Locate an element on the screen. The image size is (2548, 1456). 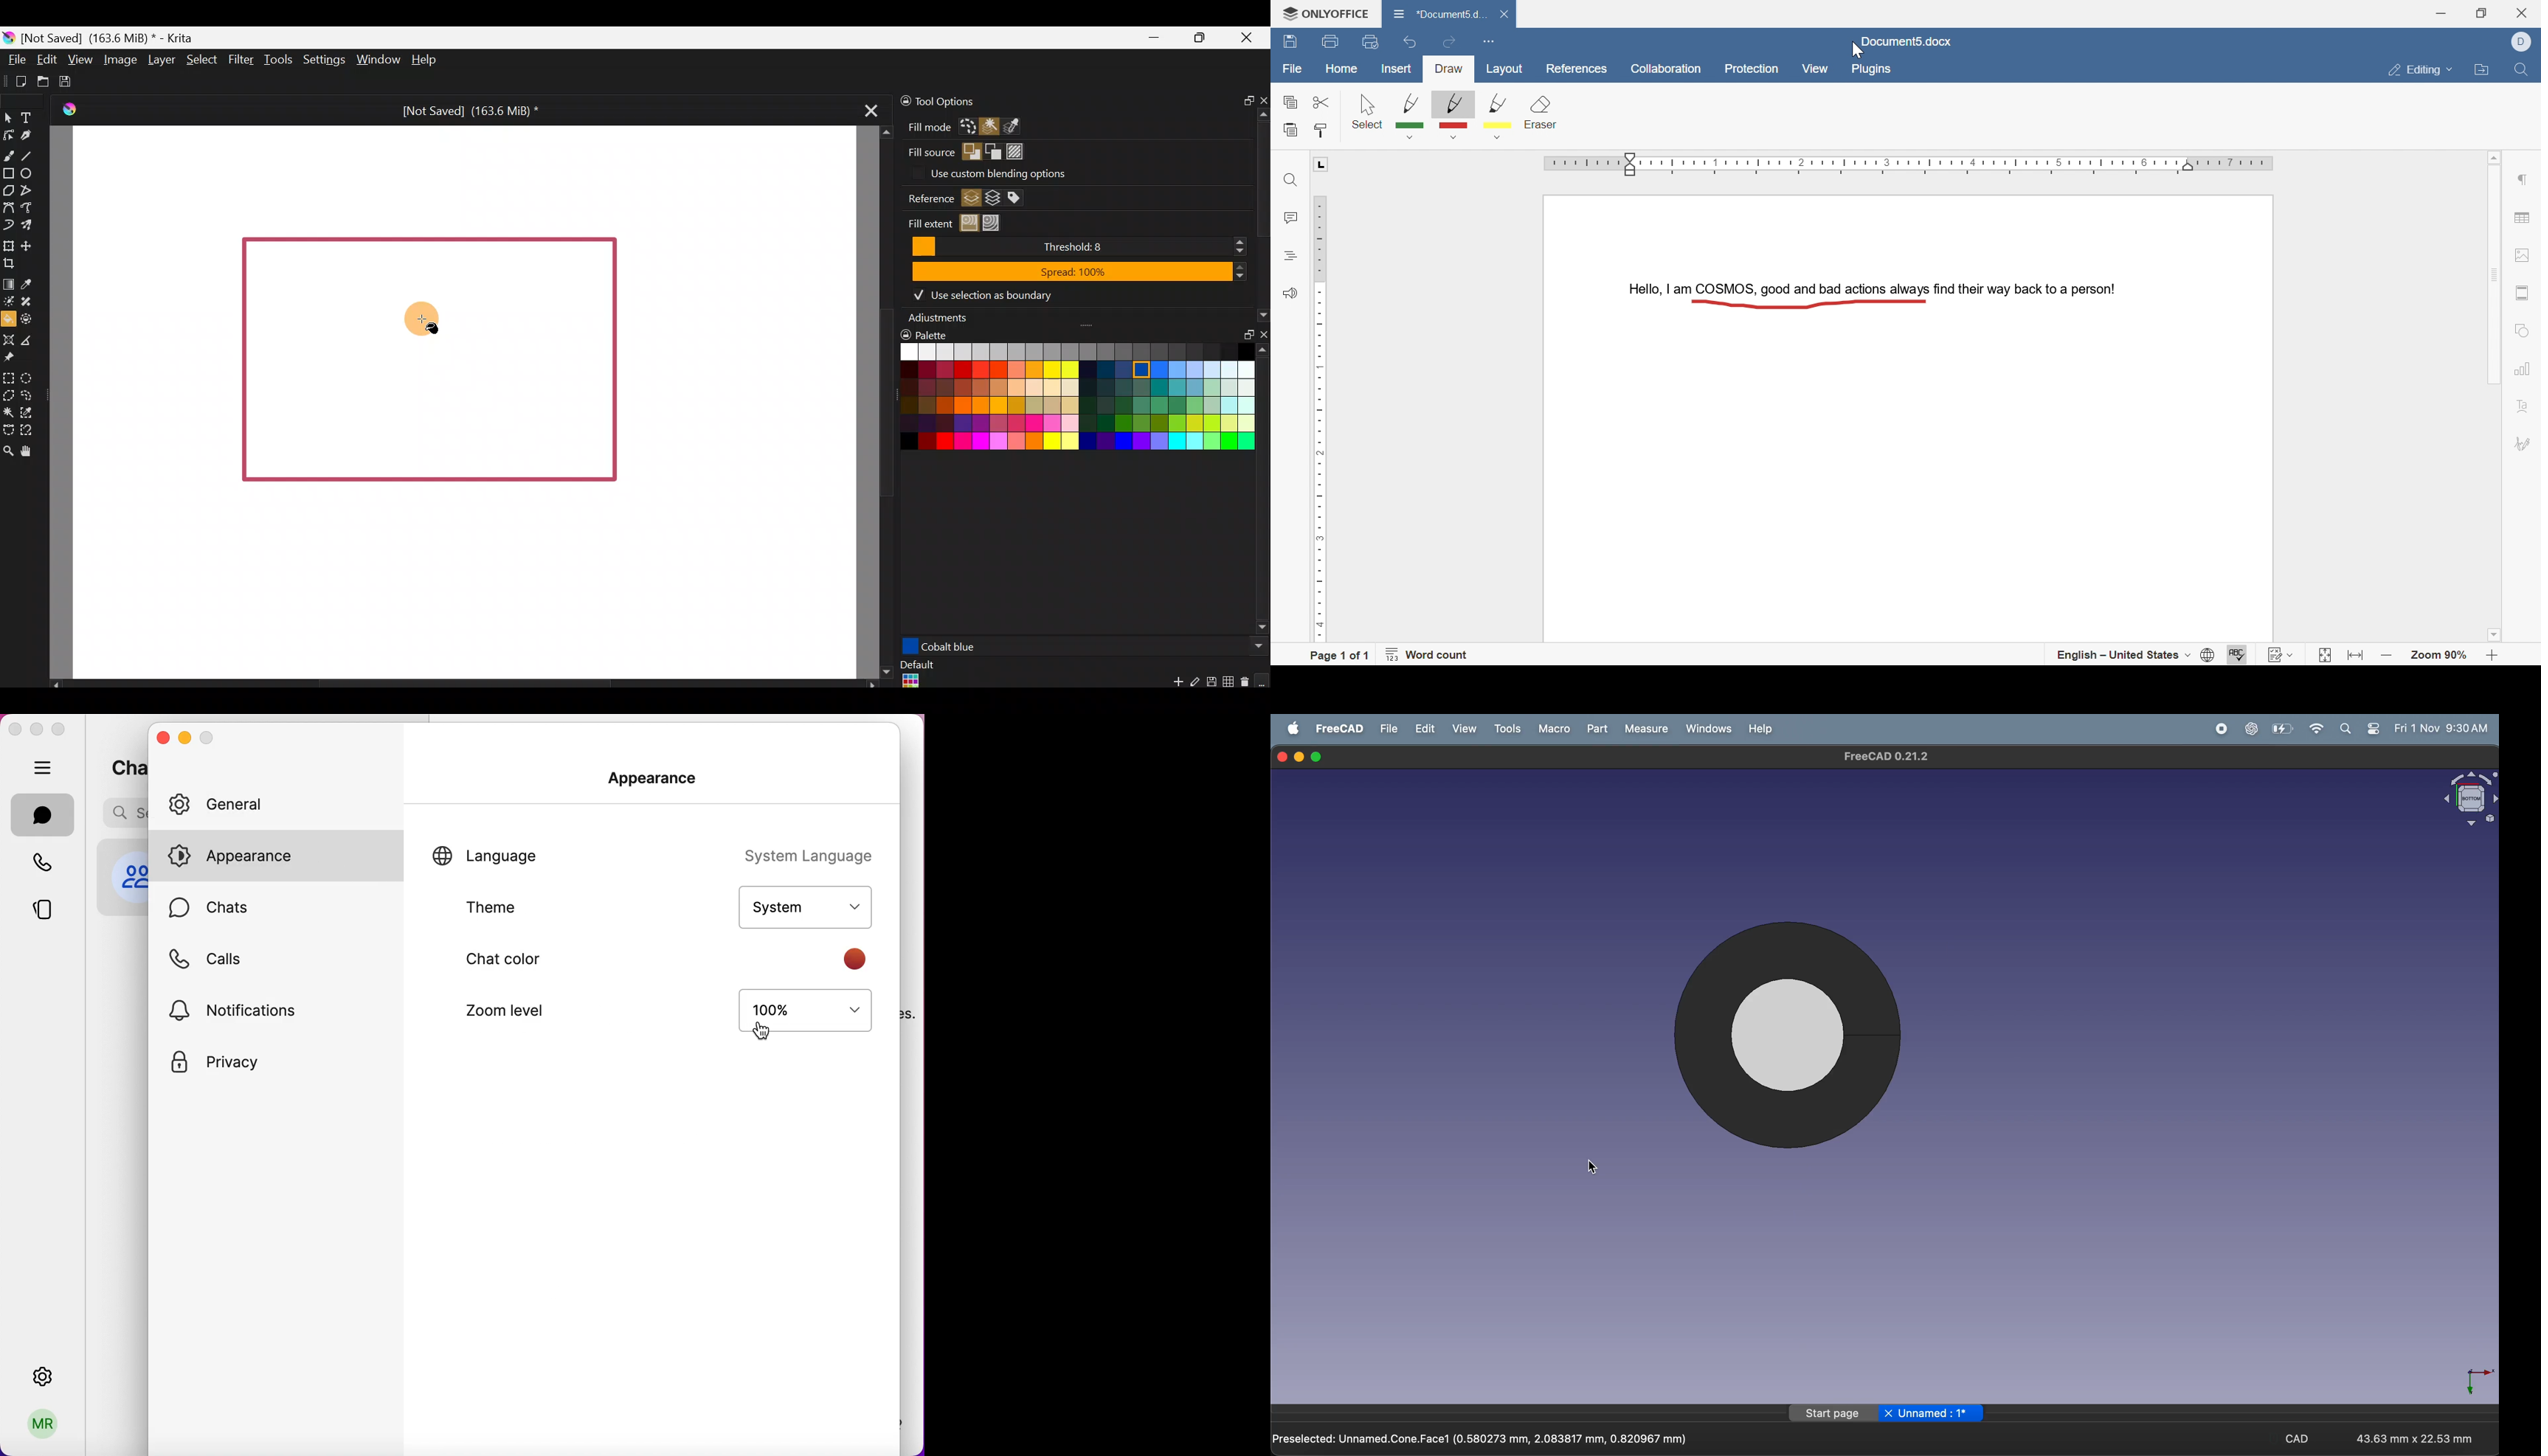
Float docker is located at coordinates (1244, 337).